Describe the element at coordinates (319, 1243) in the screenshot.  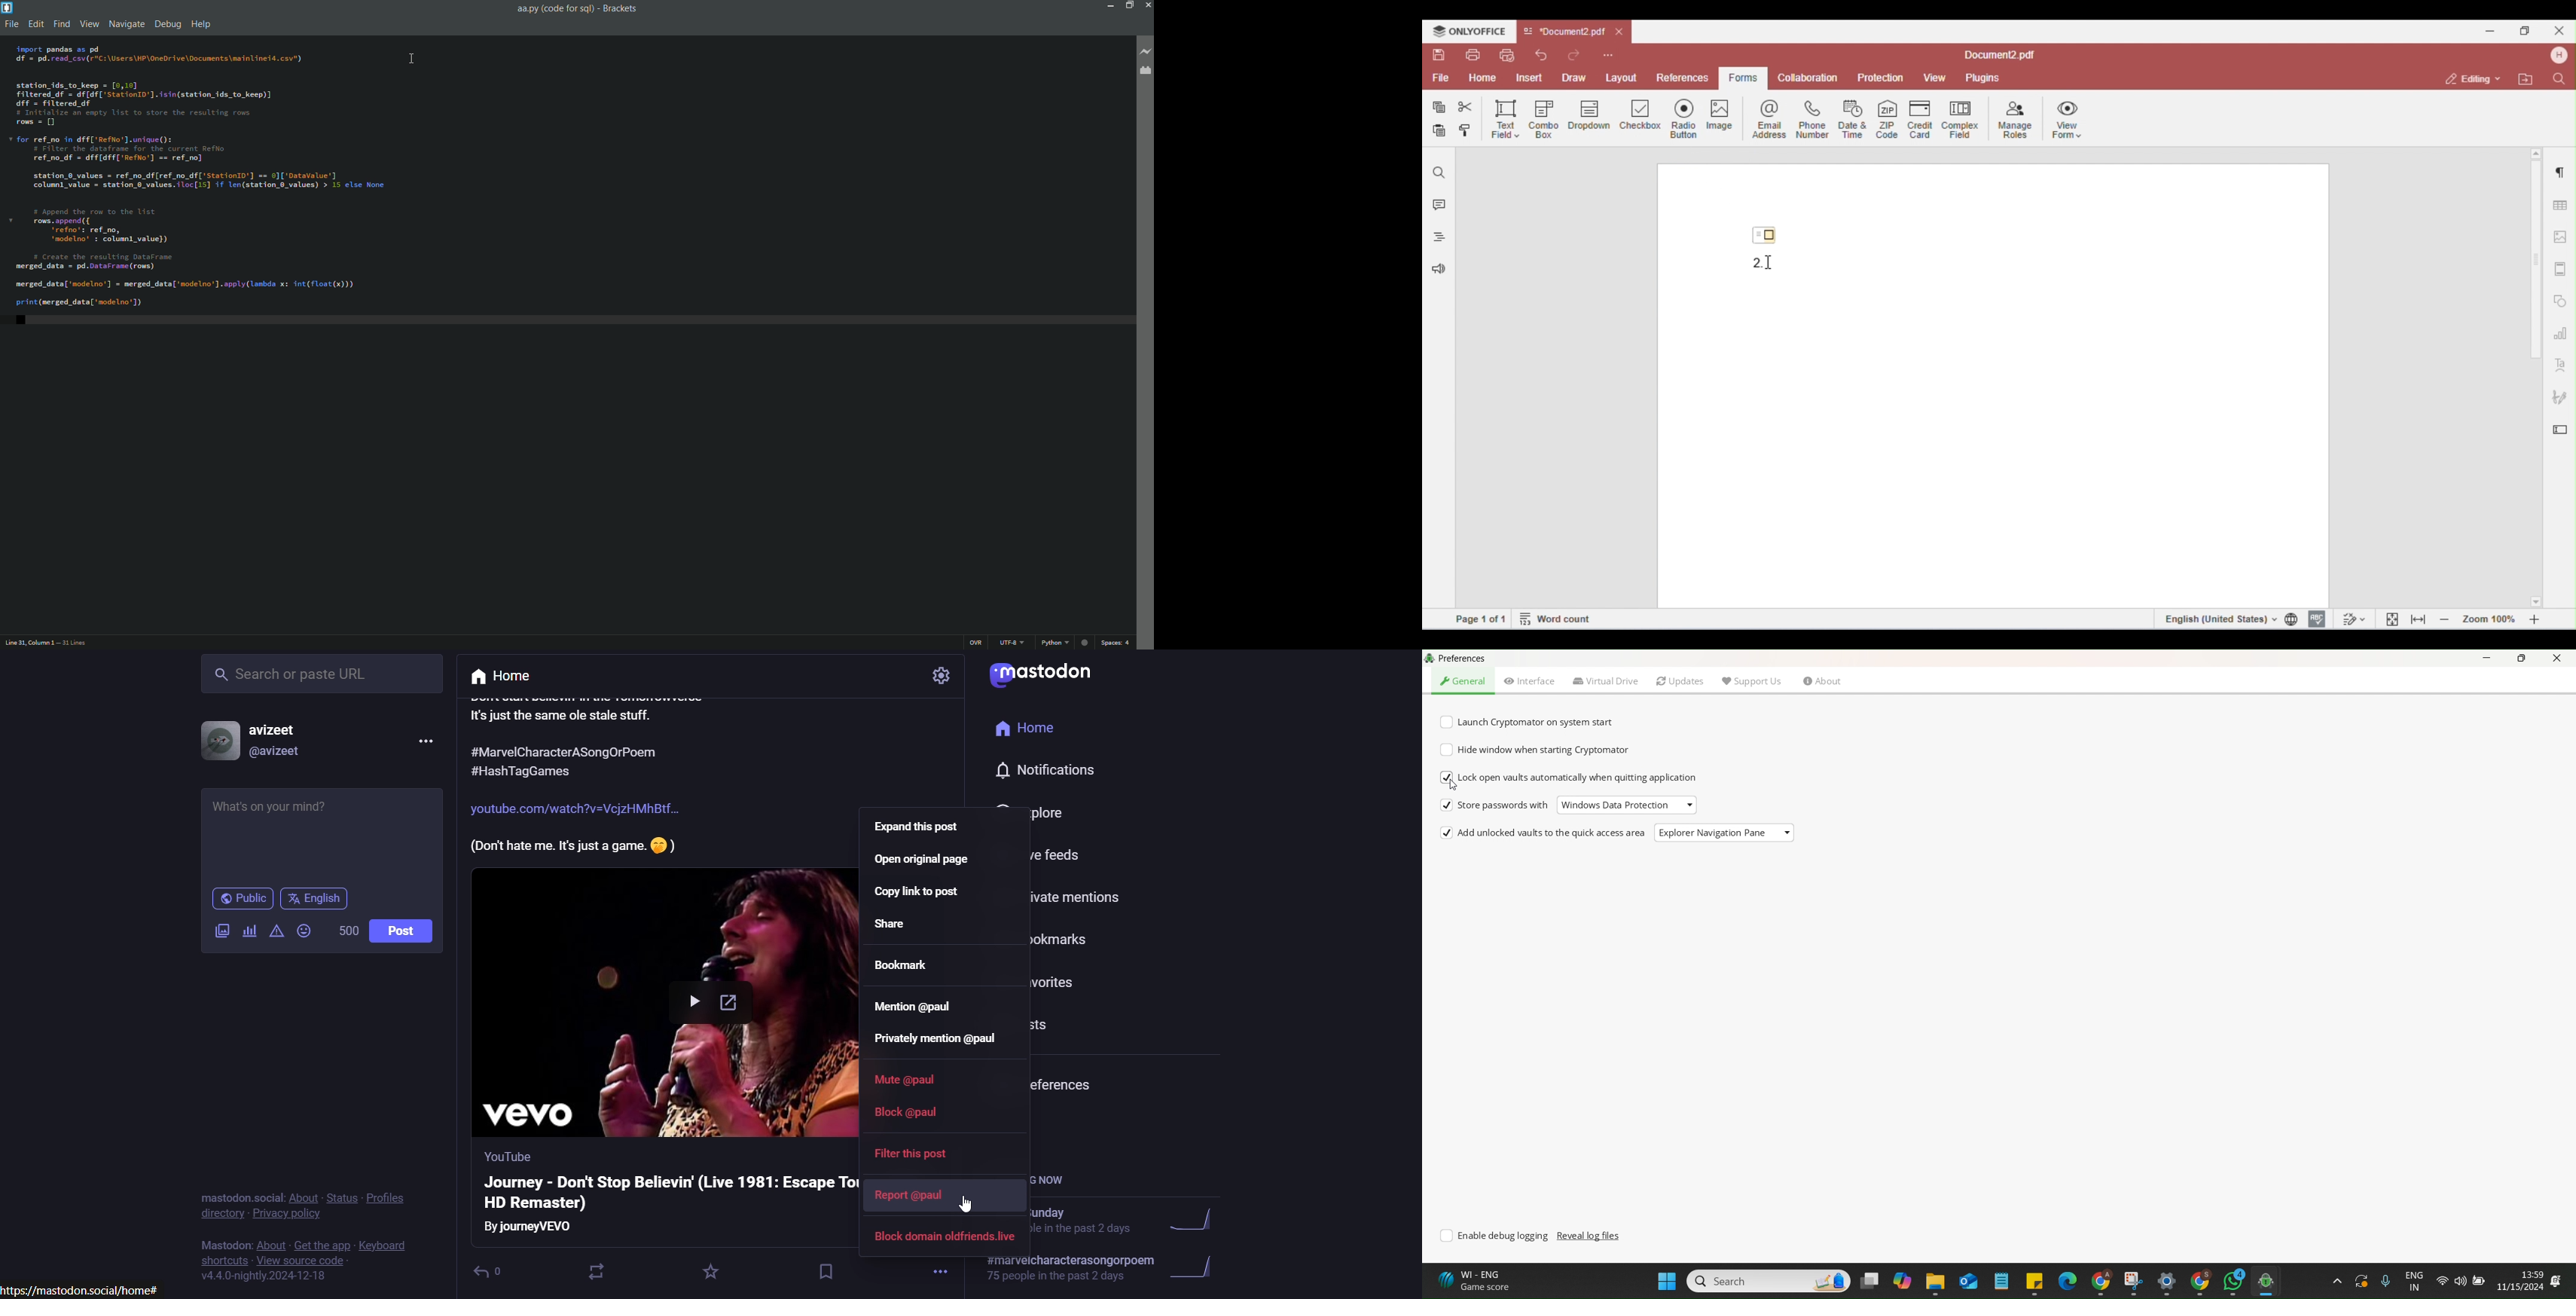
I see `get the app` at that location.